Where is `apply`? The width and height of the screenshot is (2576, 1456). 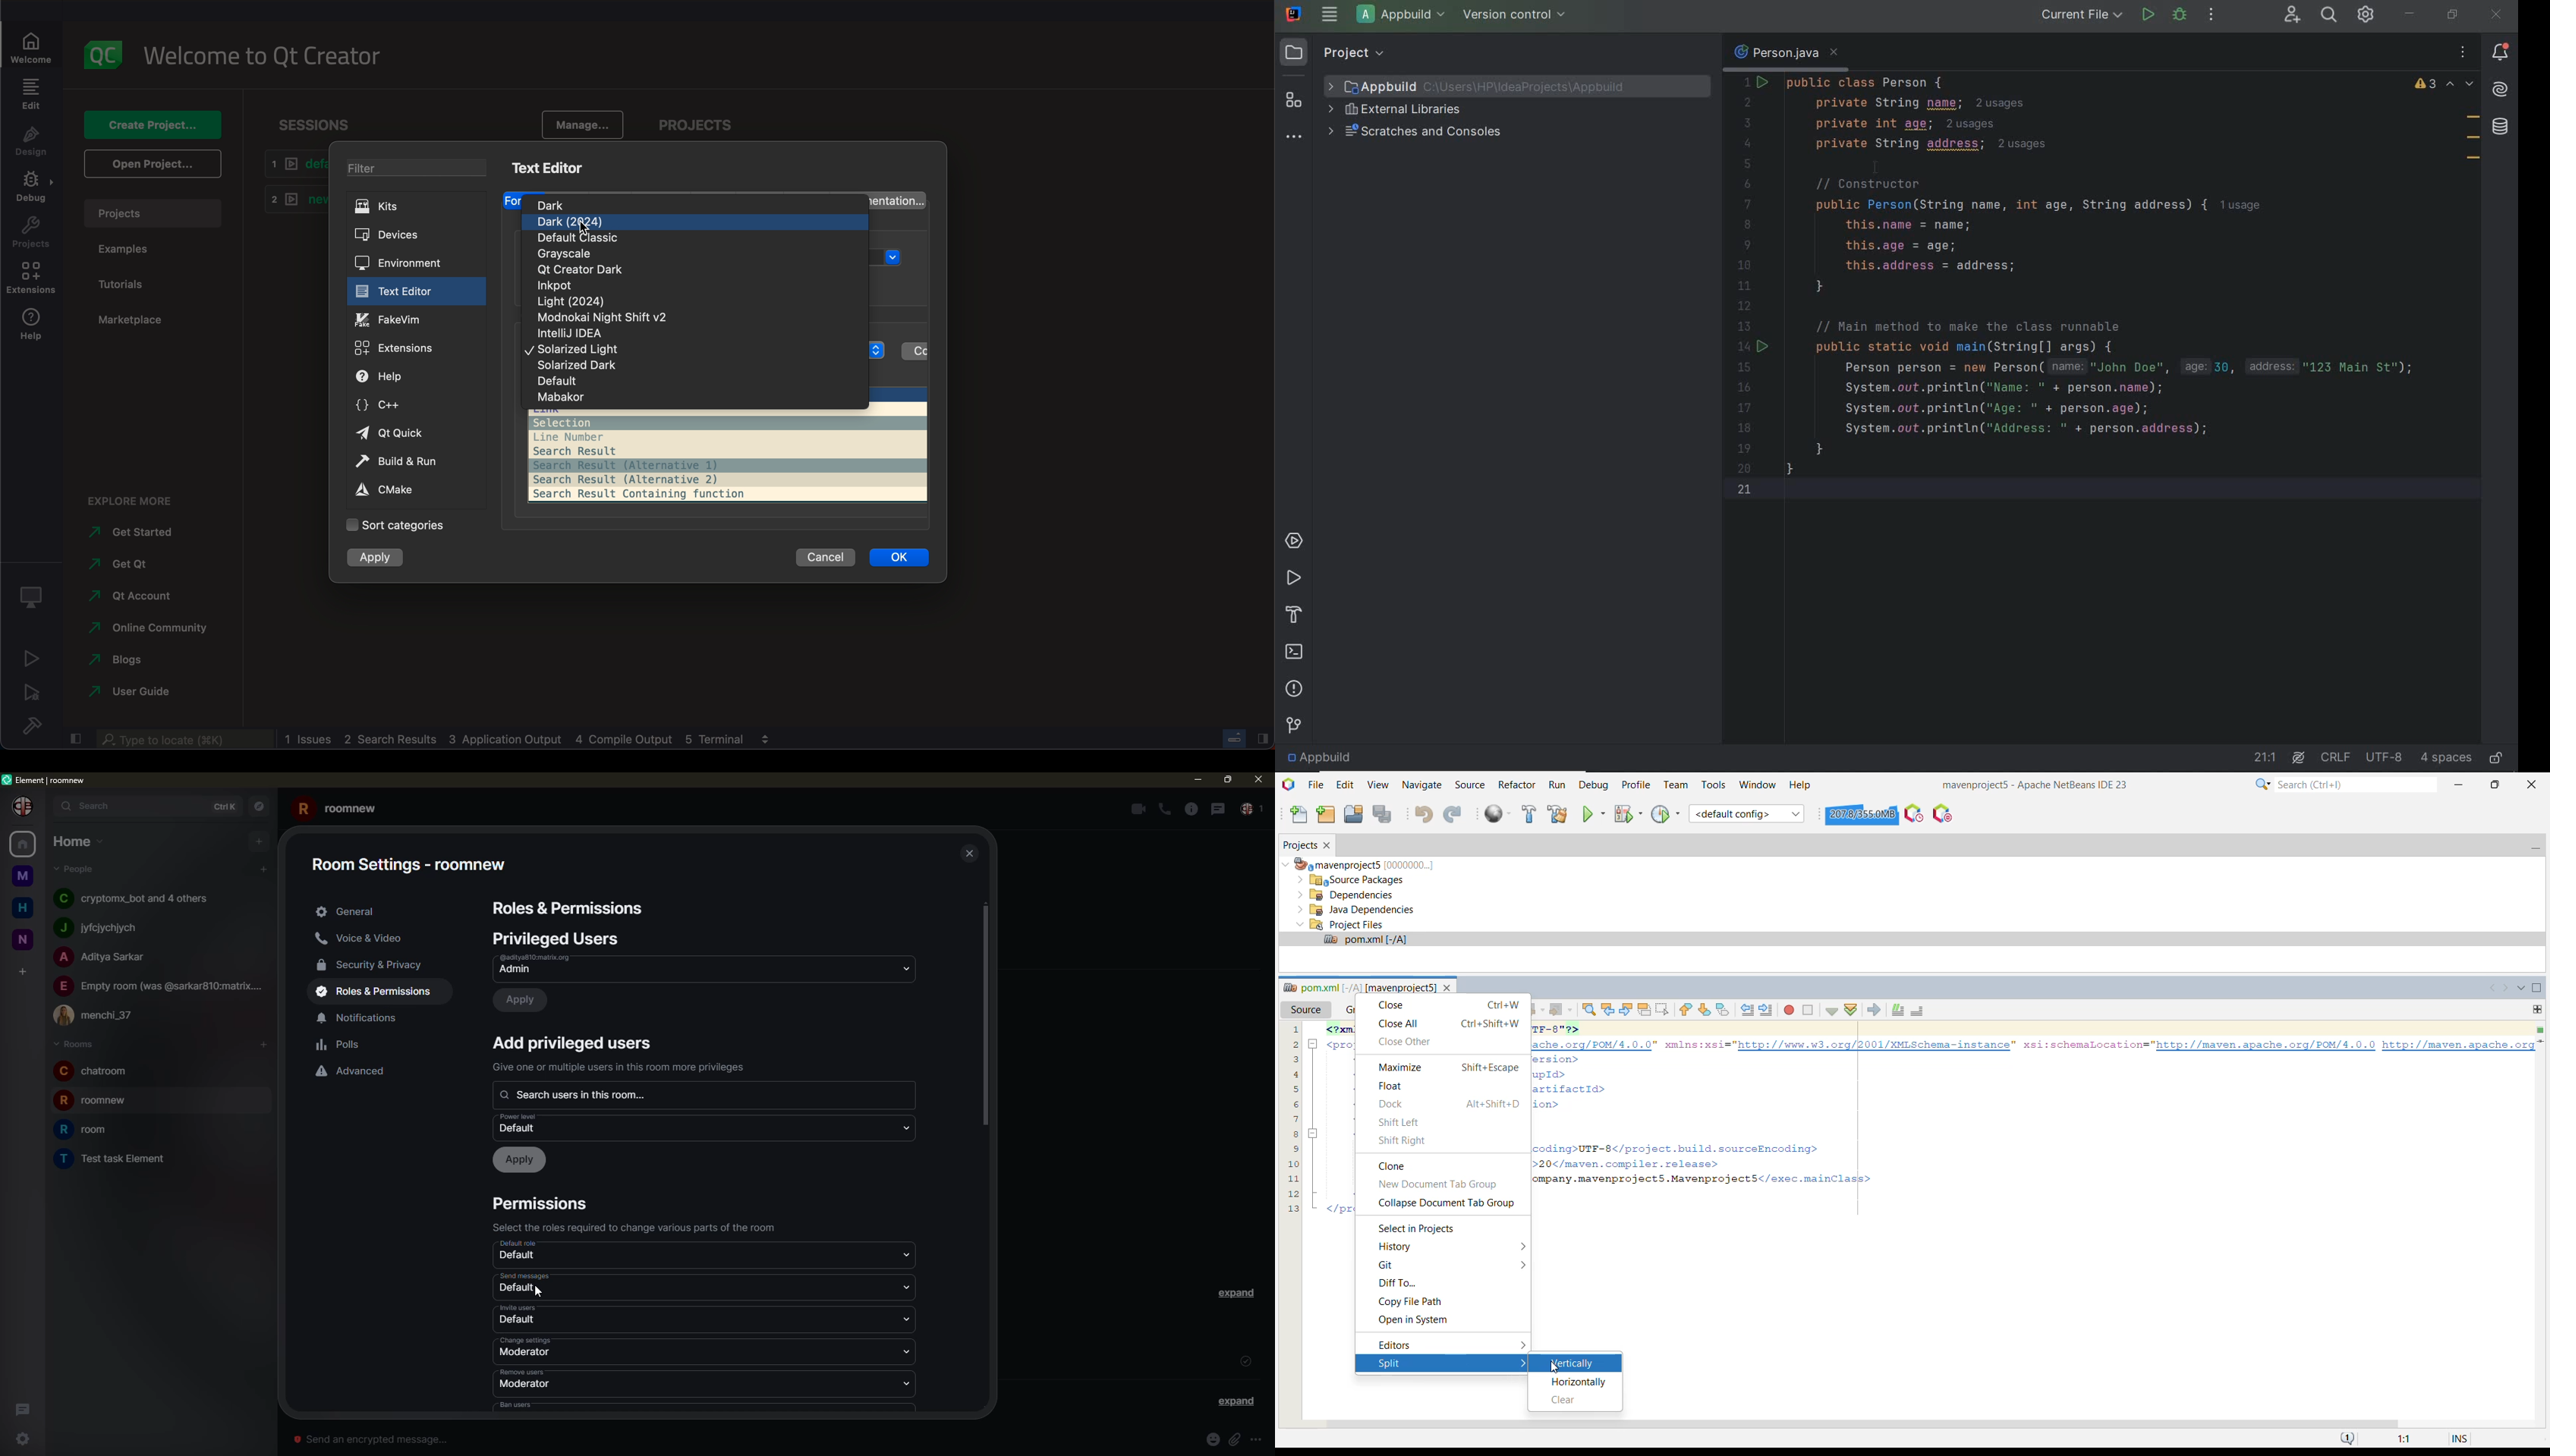 apply is located at coordinates (524, 1000).